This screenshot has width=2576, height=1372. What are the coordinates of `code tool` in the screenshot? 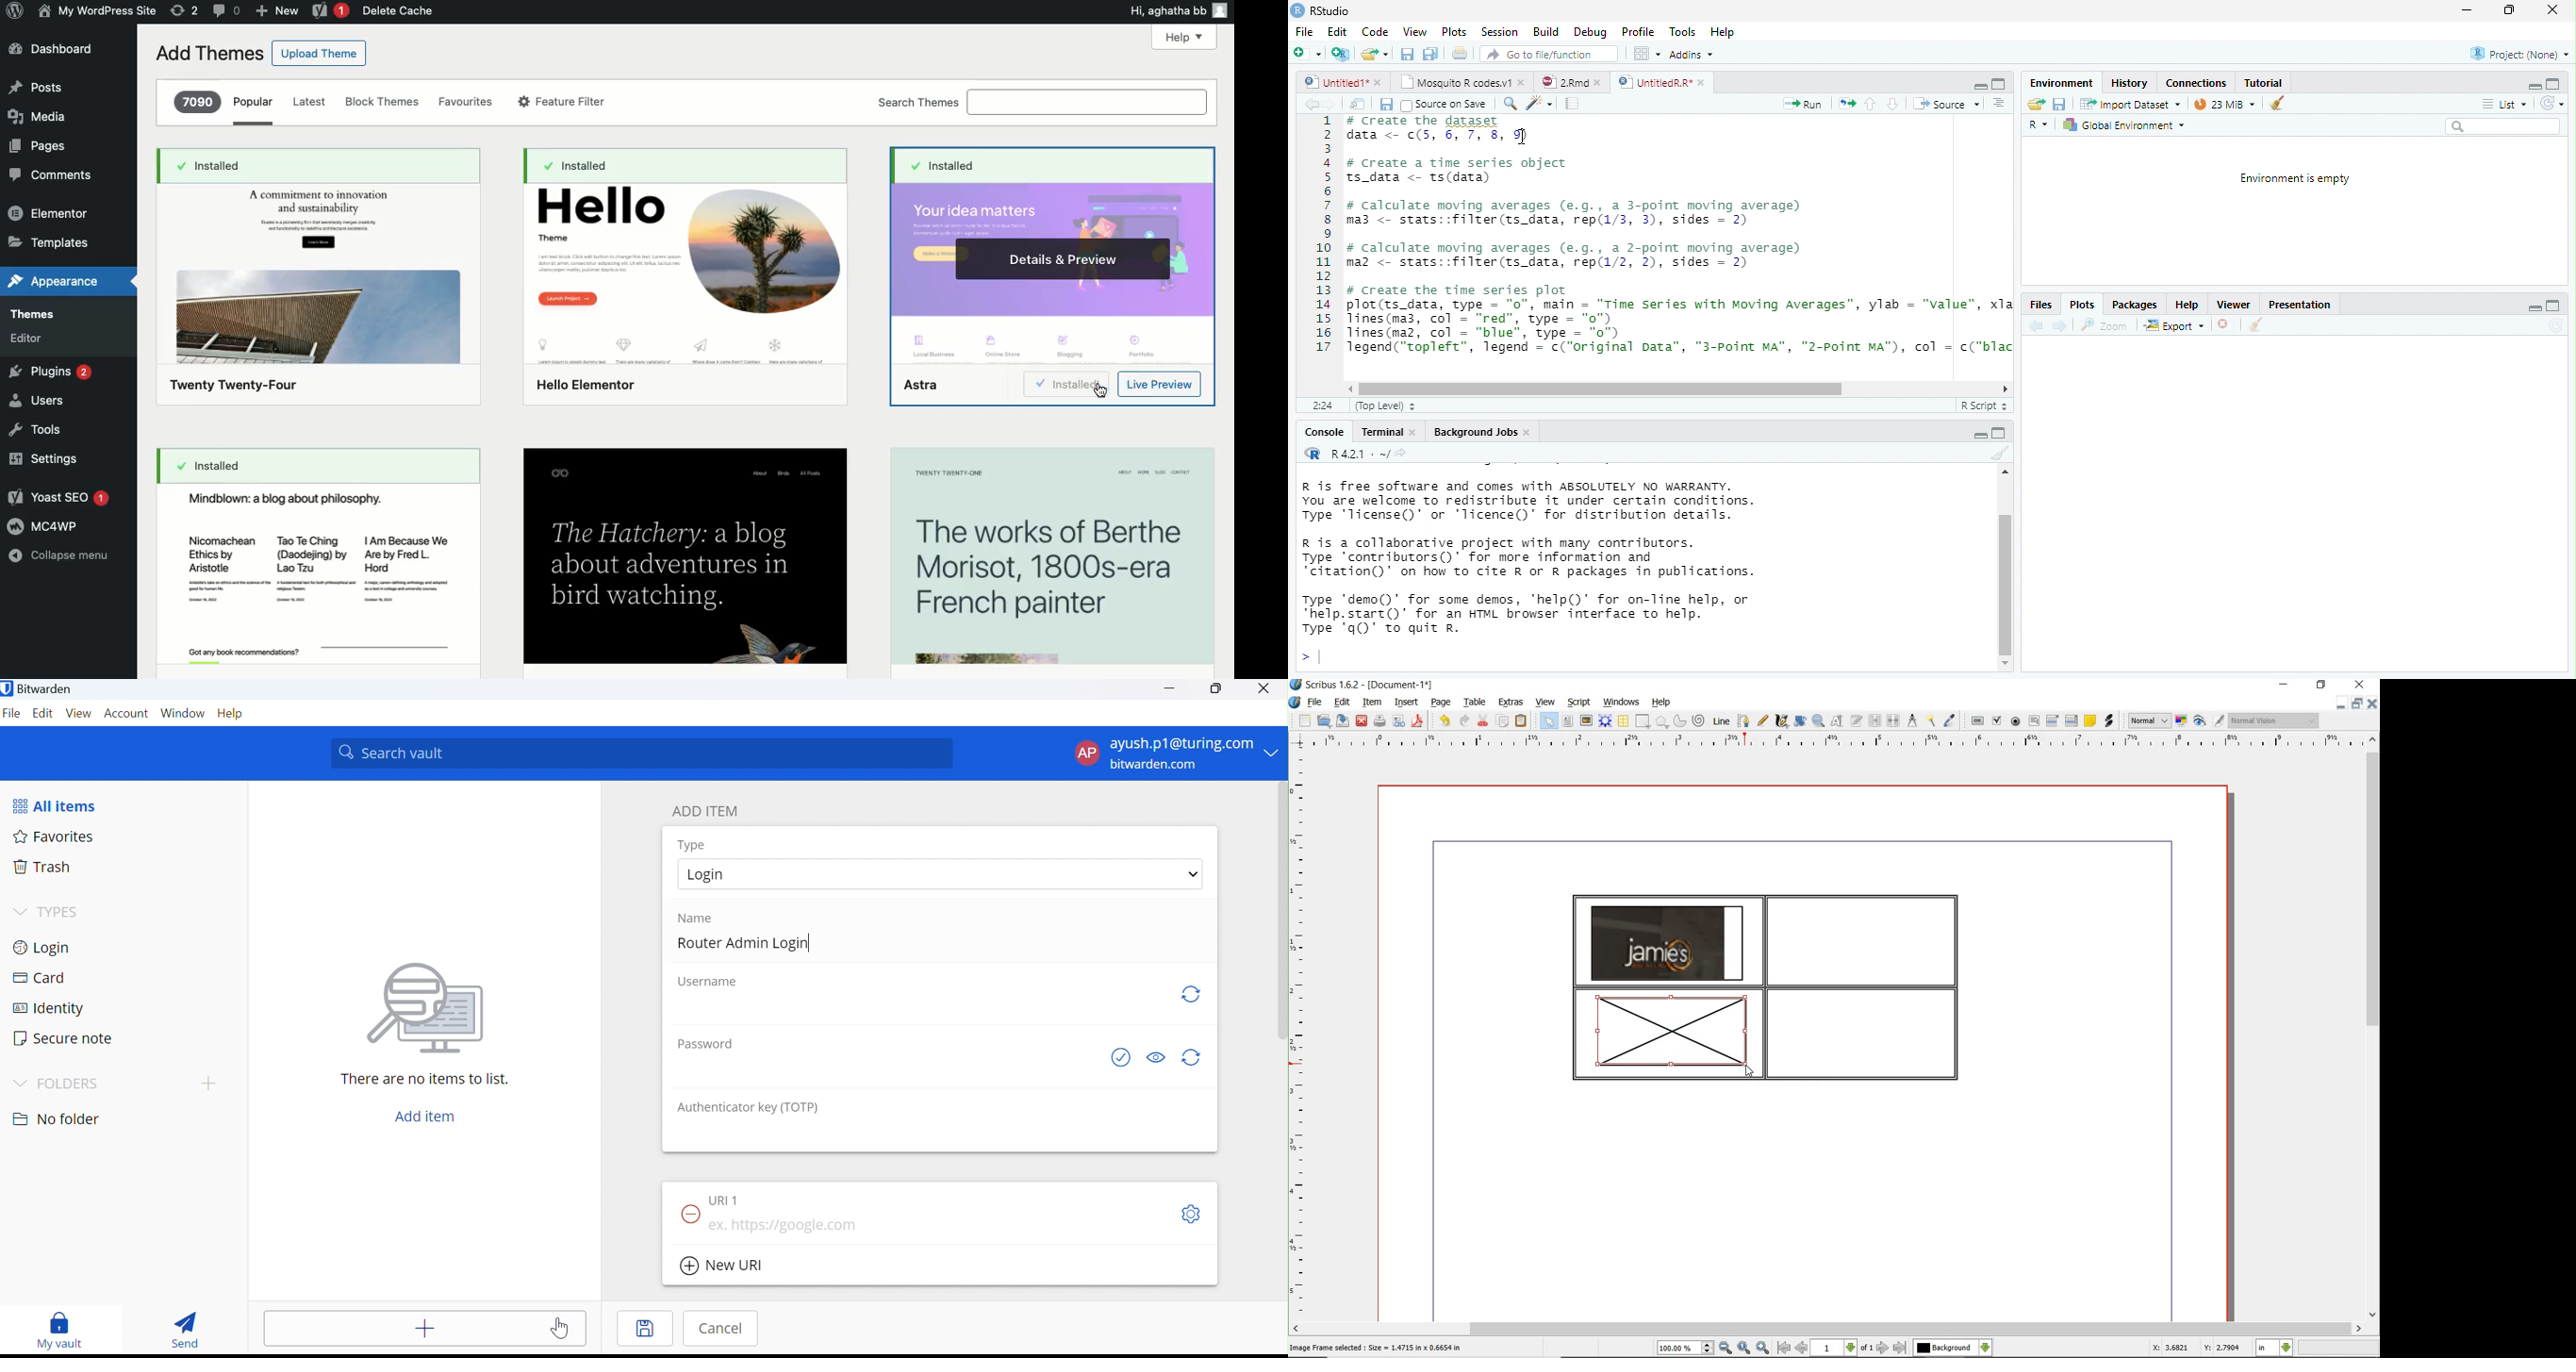 It's located at (1541, 103).